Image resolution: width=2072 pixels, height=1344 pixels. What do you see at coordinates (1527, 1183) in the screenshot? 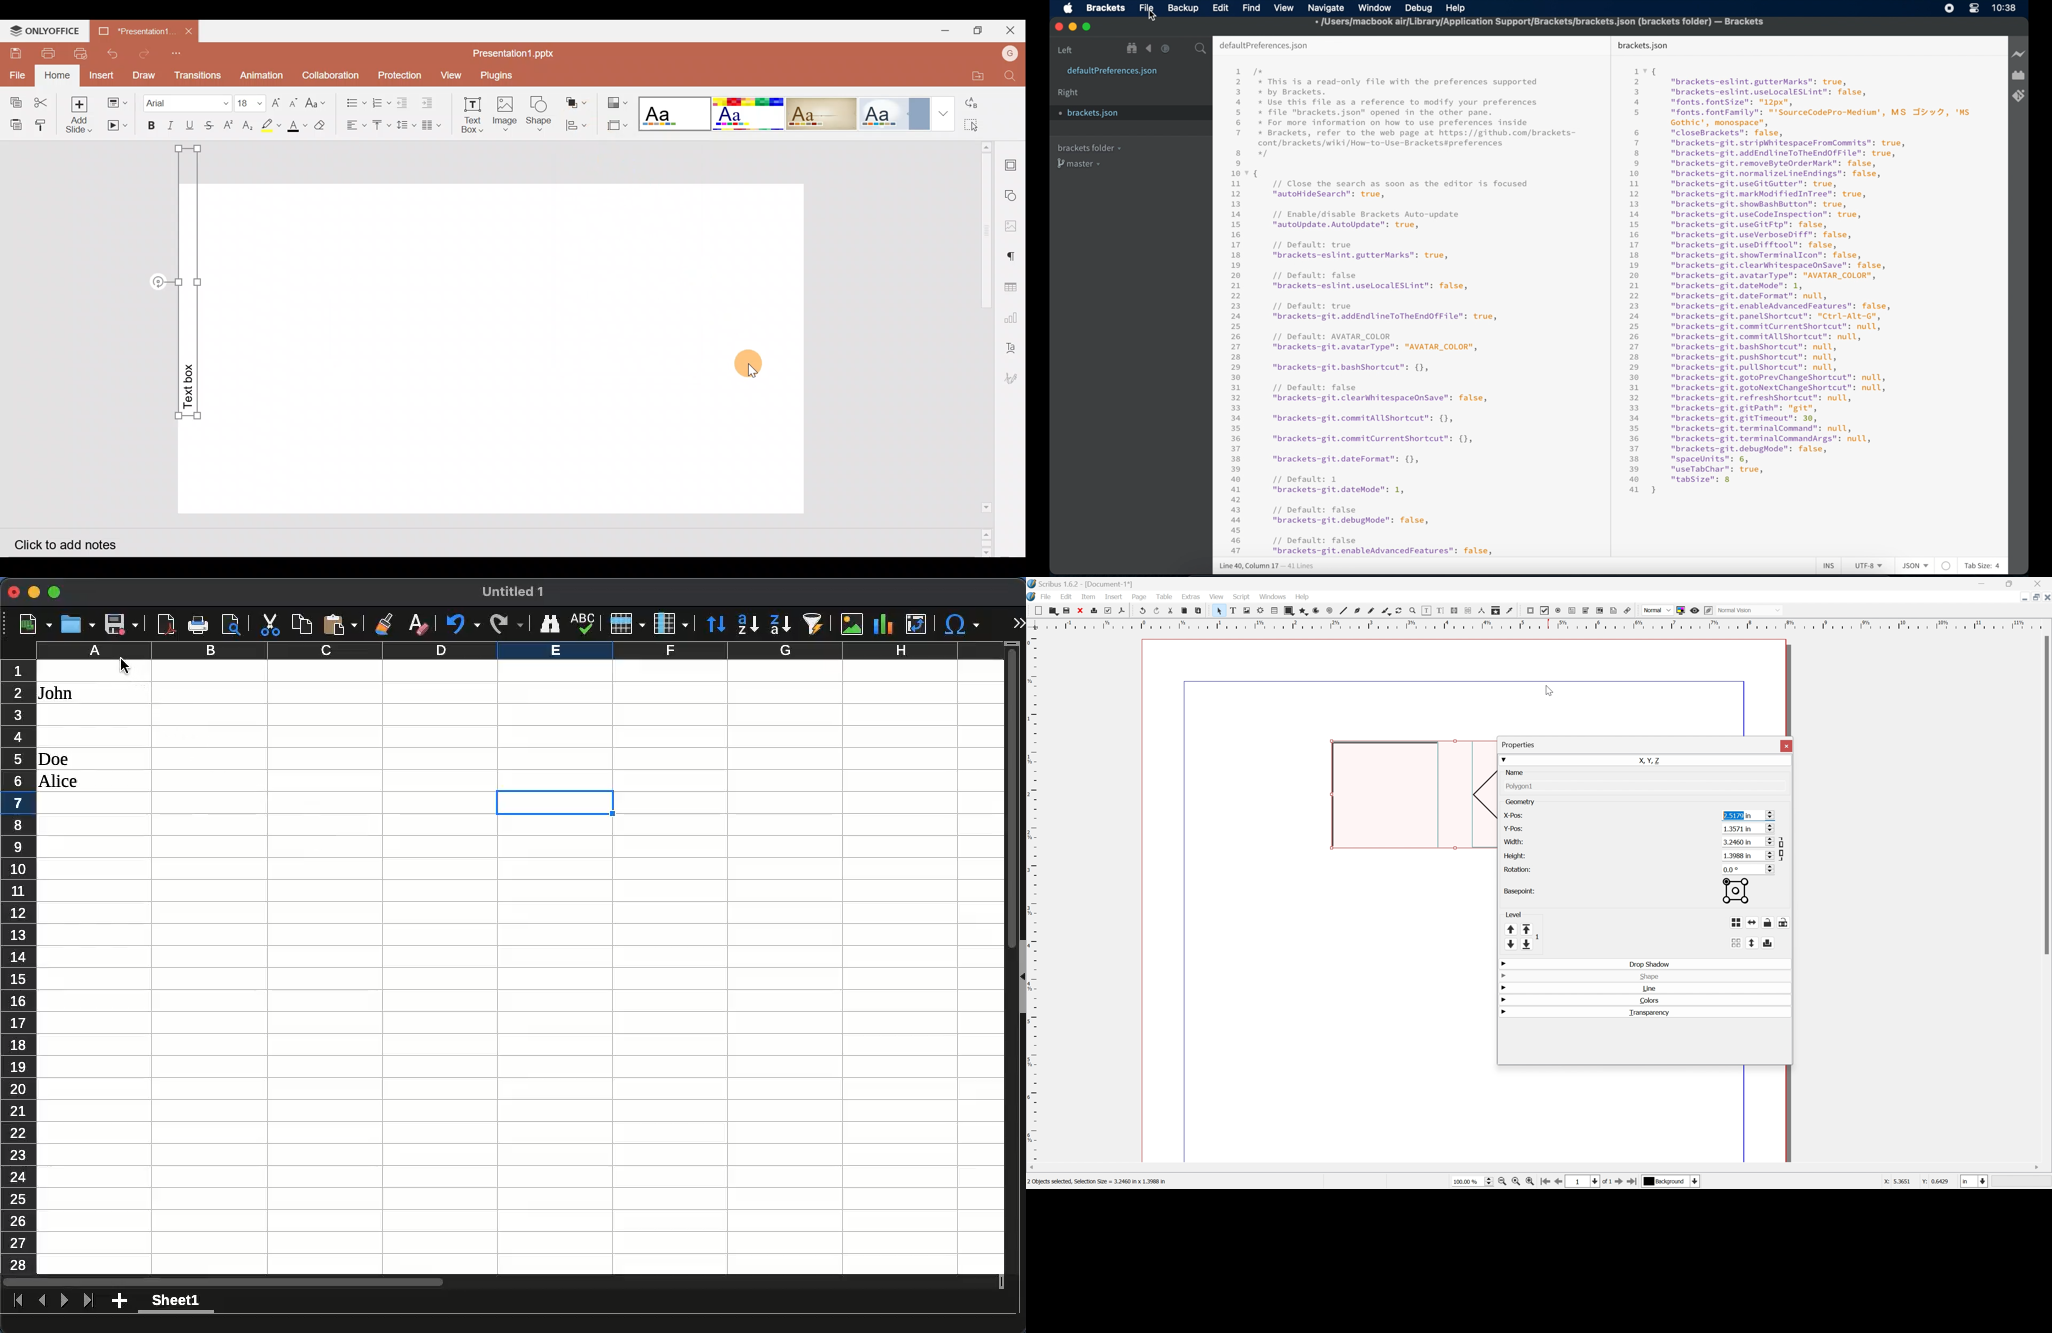
I see `Zoom in` at bounding box center [1527, 1183].